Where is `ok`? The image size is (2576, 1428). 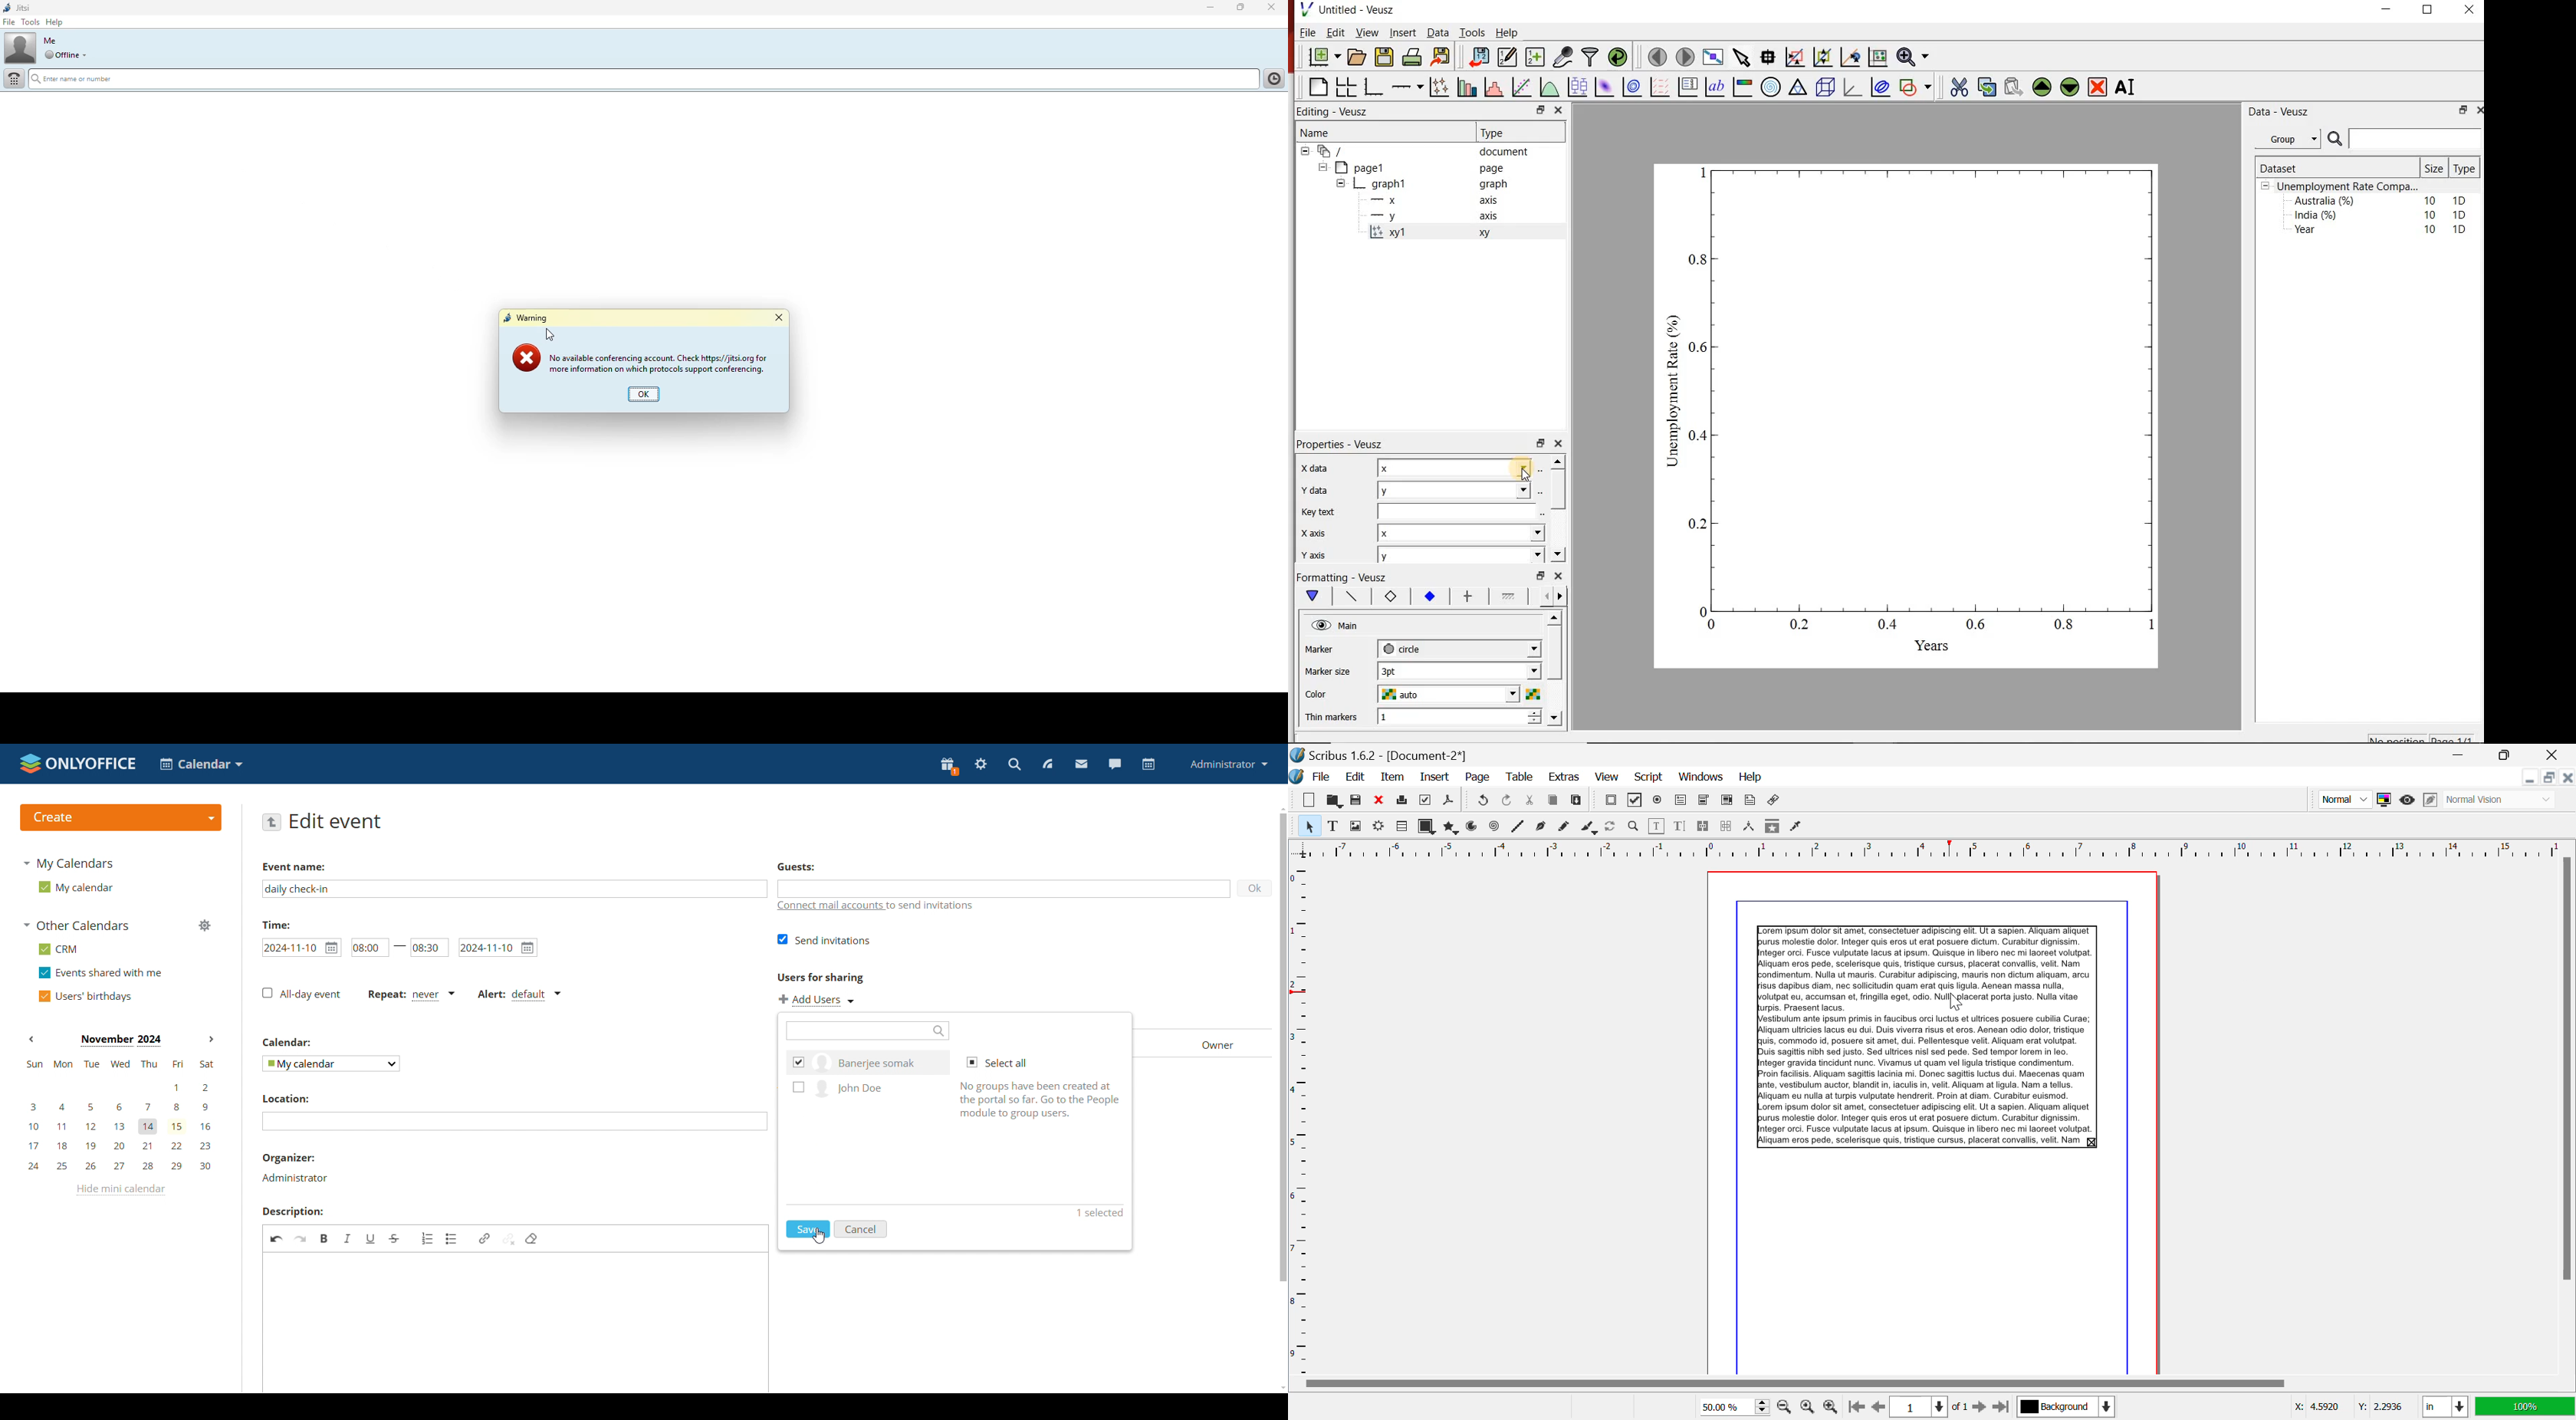 ok is located at coordinates (644, 394).